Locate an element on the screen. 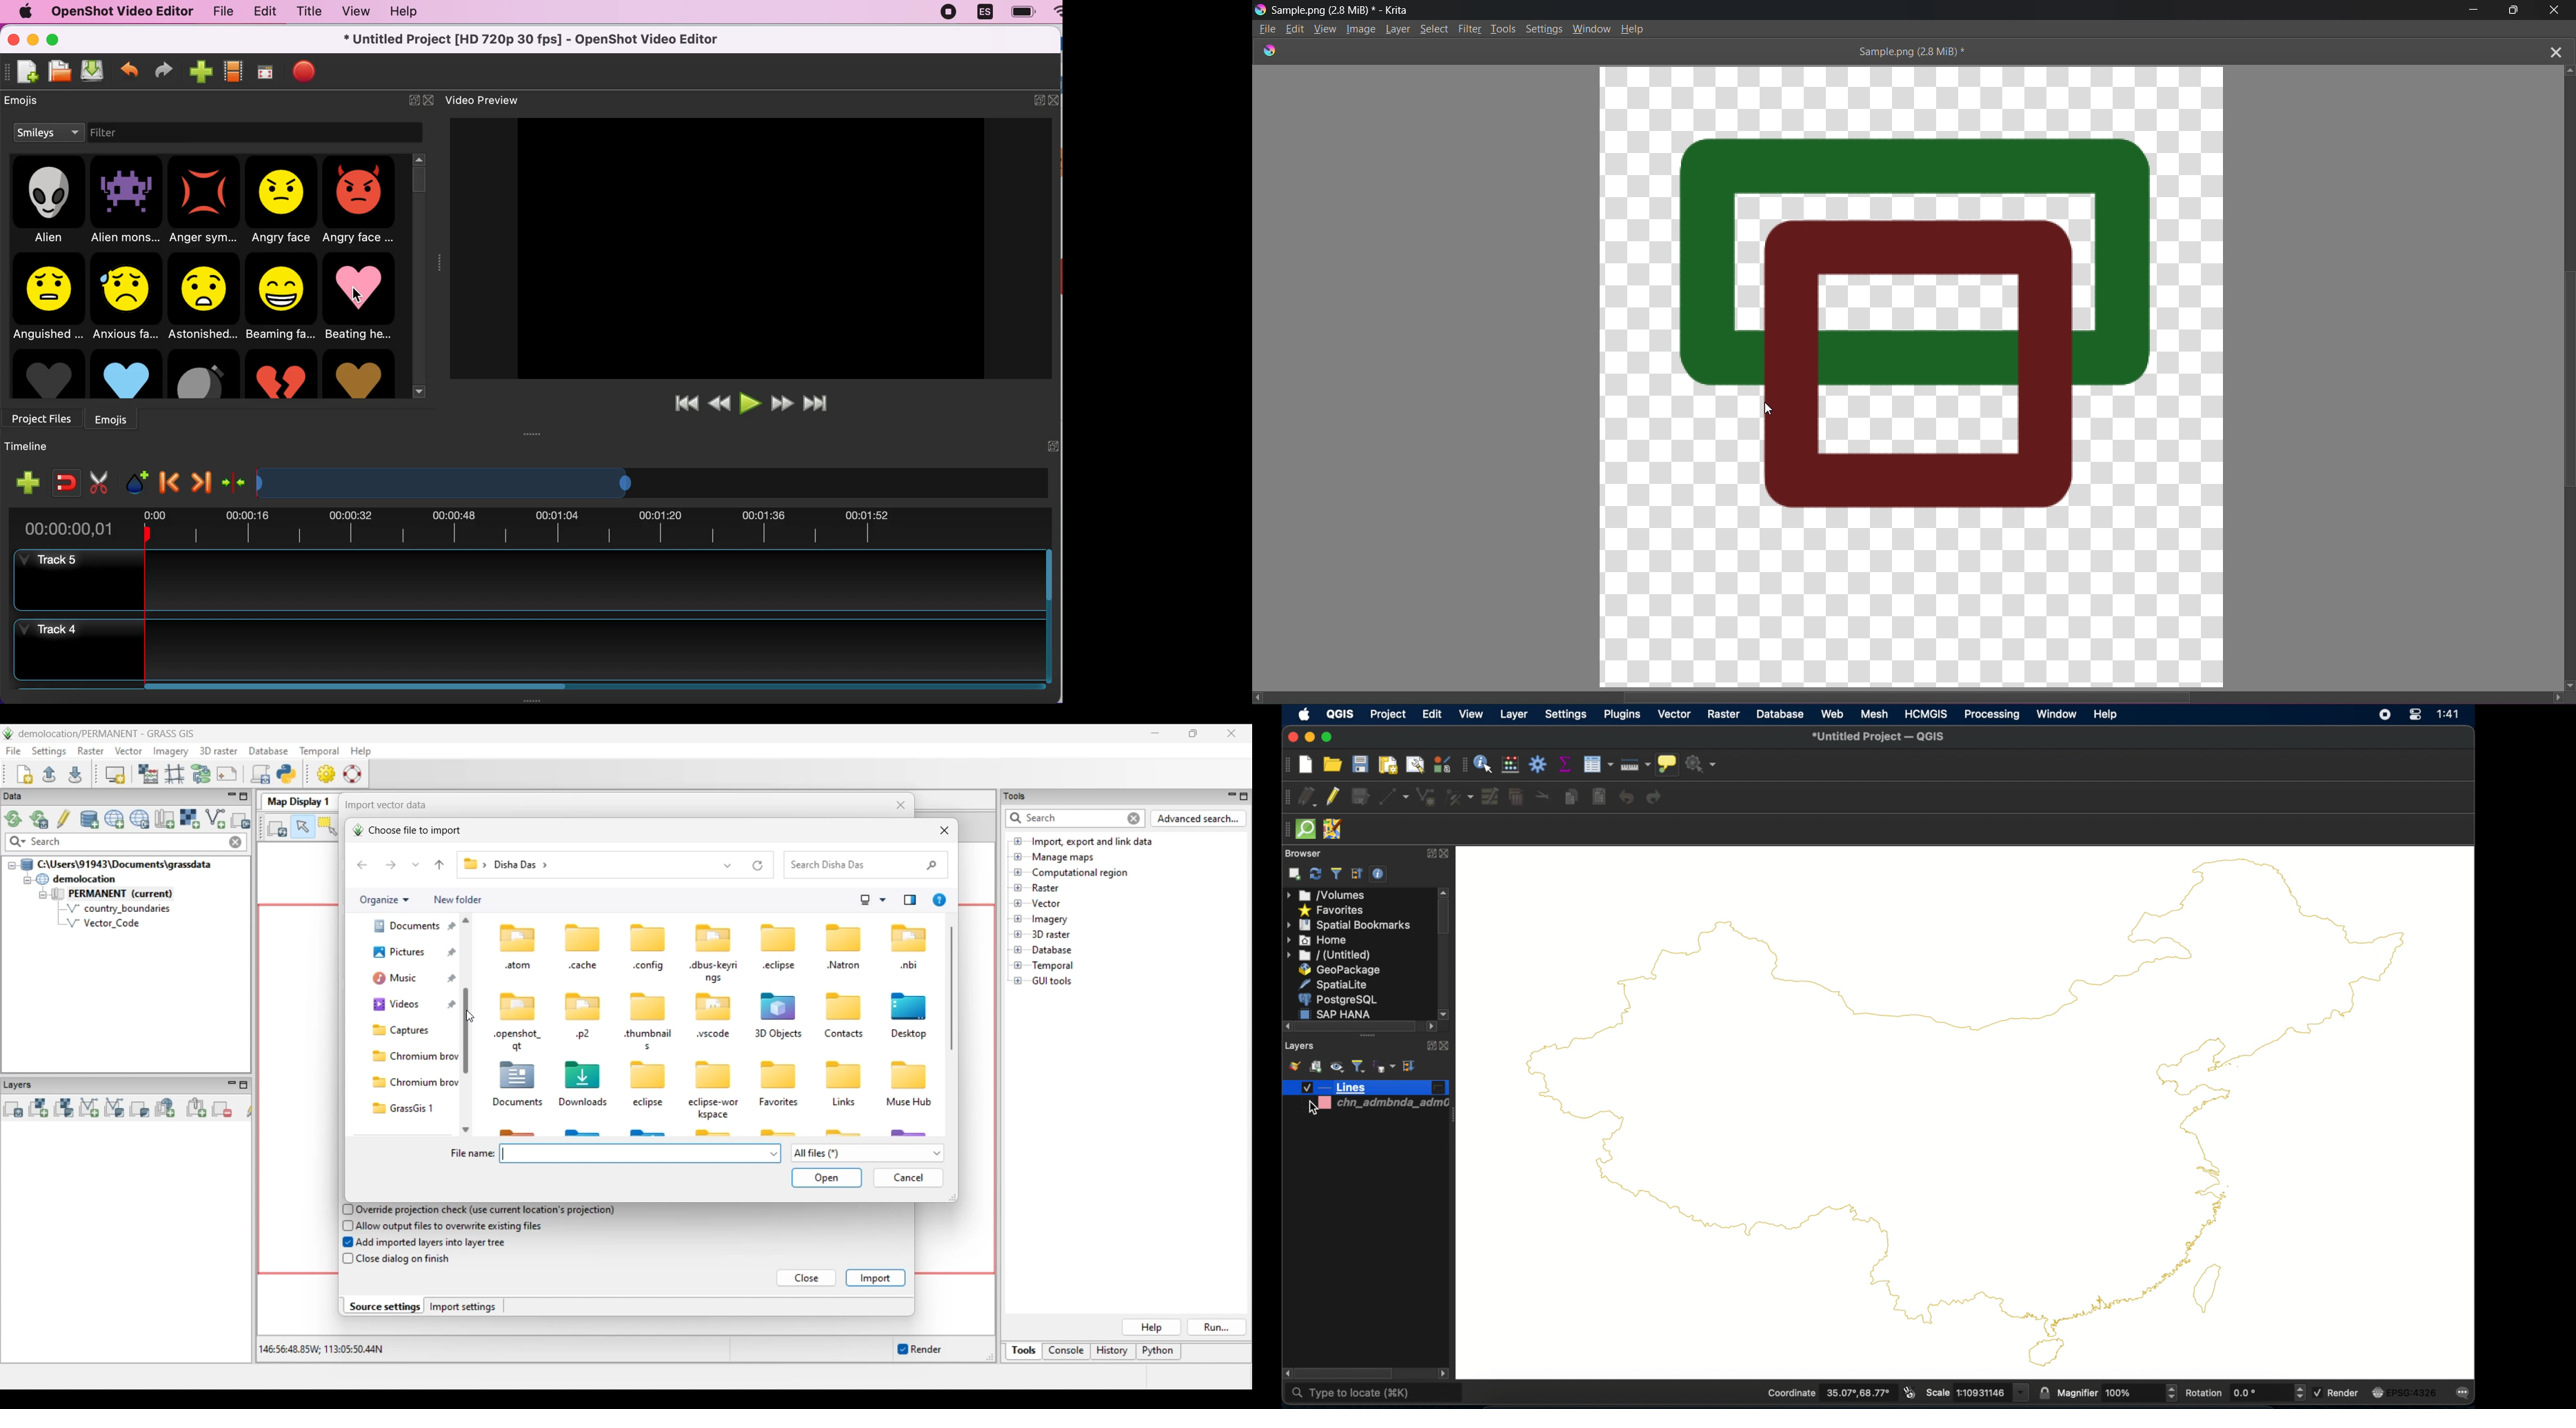 The width and height of the screenshot is (2576, 1428). add selected layers is located at coordinates (1295, 874).